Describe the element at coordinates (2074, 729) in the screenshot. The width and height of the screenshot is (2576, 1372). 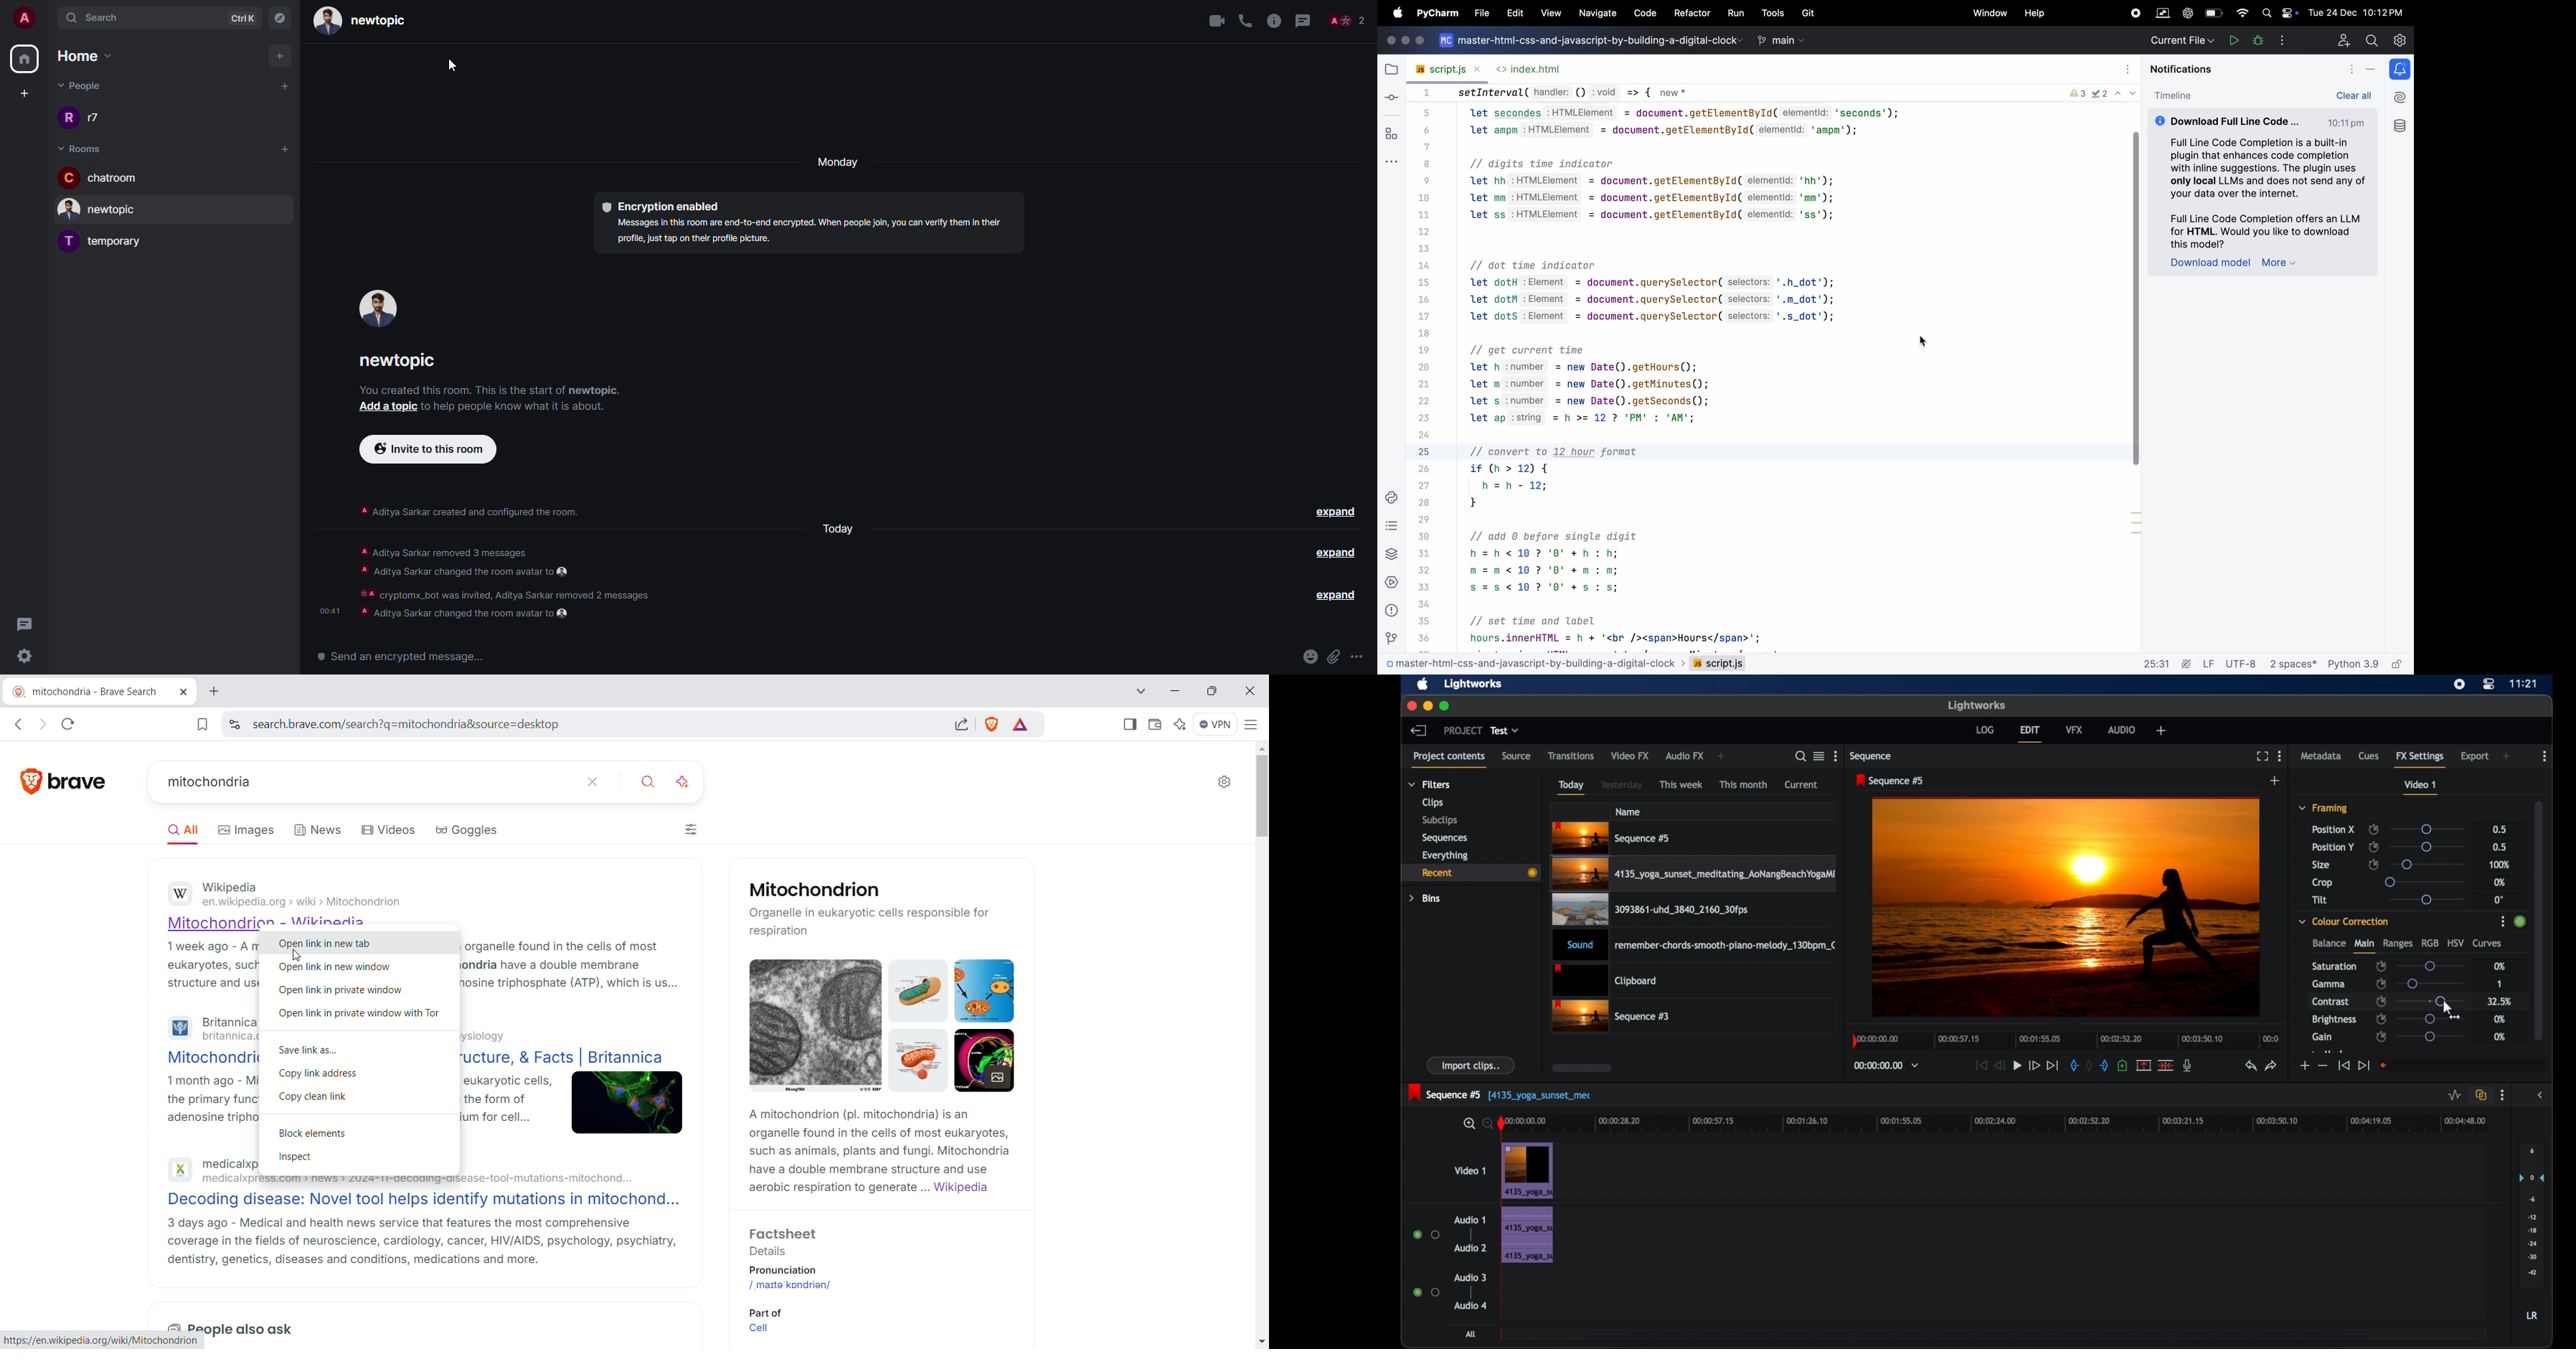
I see `vfx` at that location.